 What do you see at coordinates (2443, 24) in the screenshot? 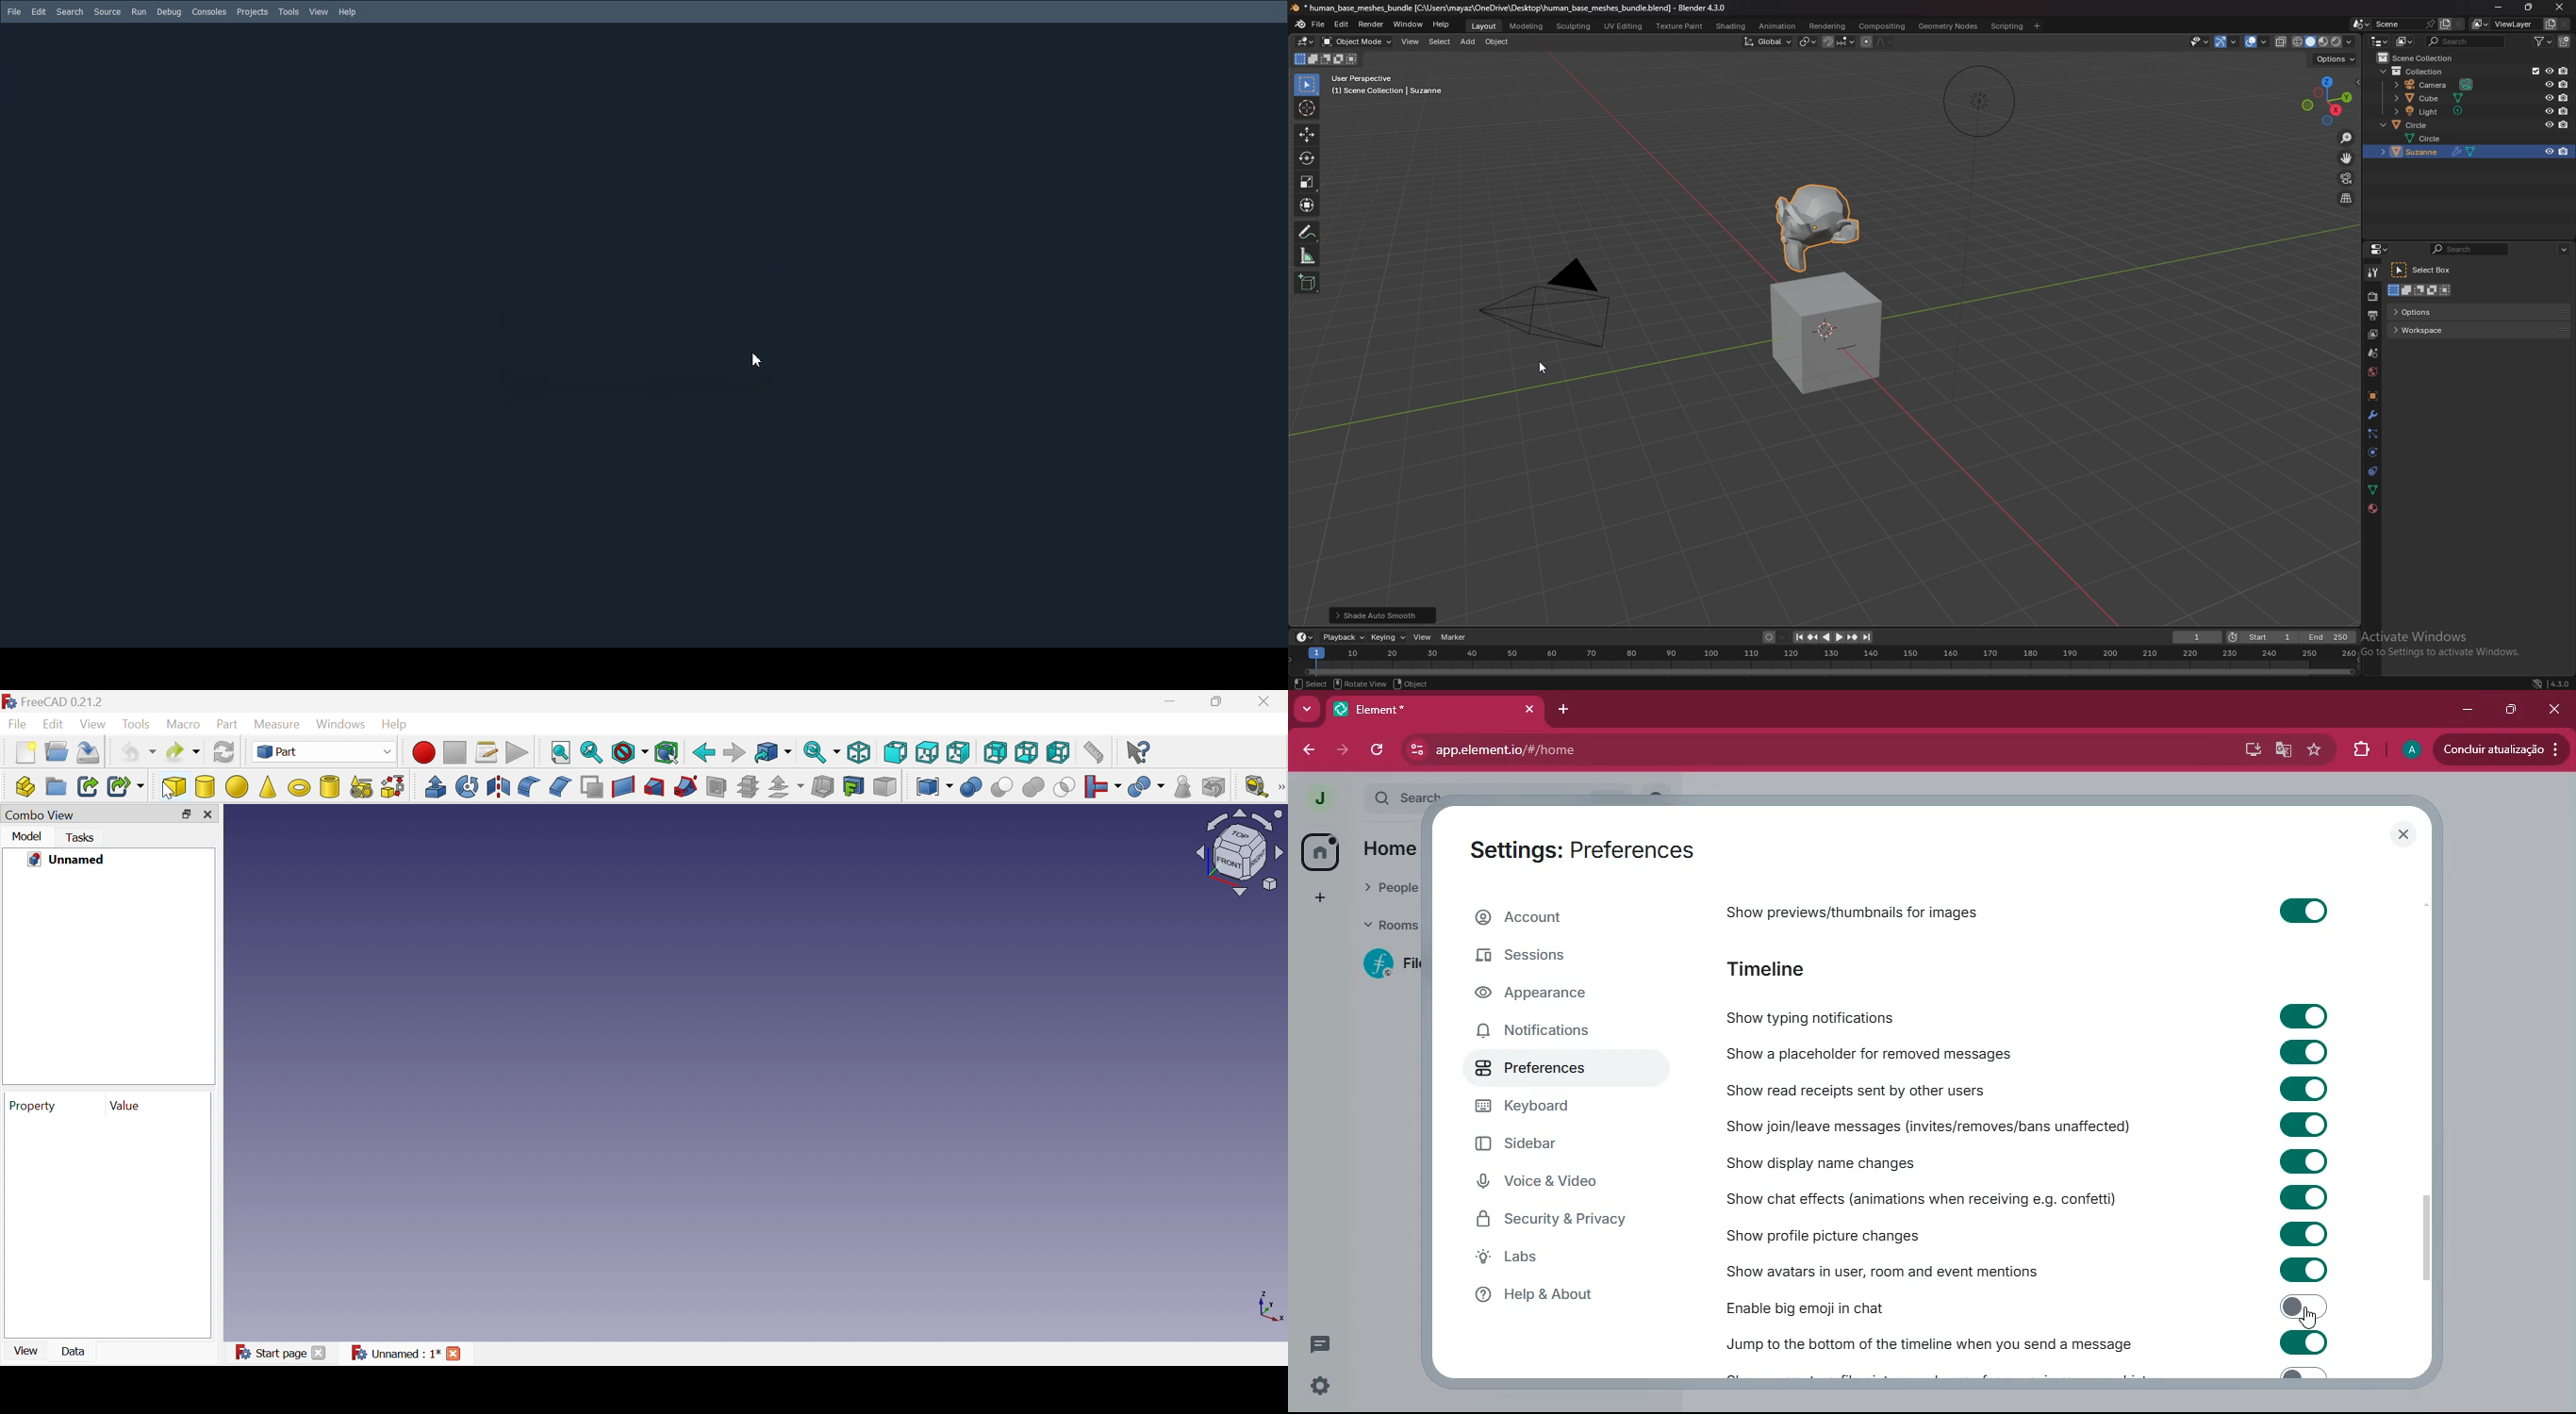
I see `add scene` at bounding box center [2443, 24].